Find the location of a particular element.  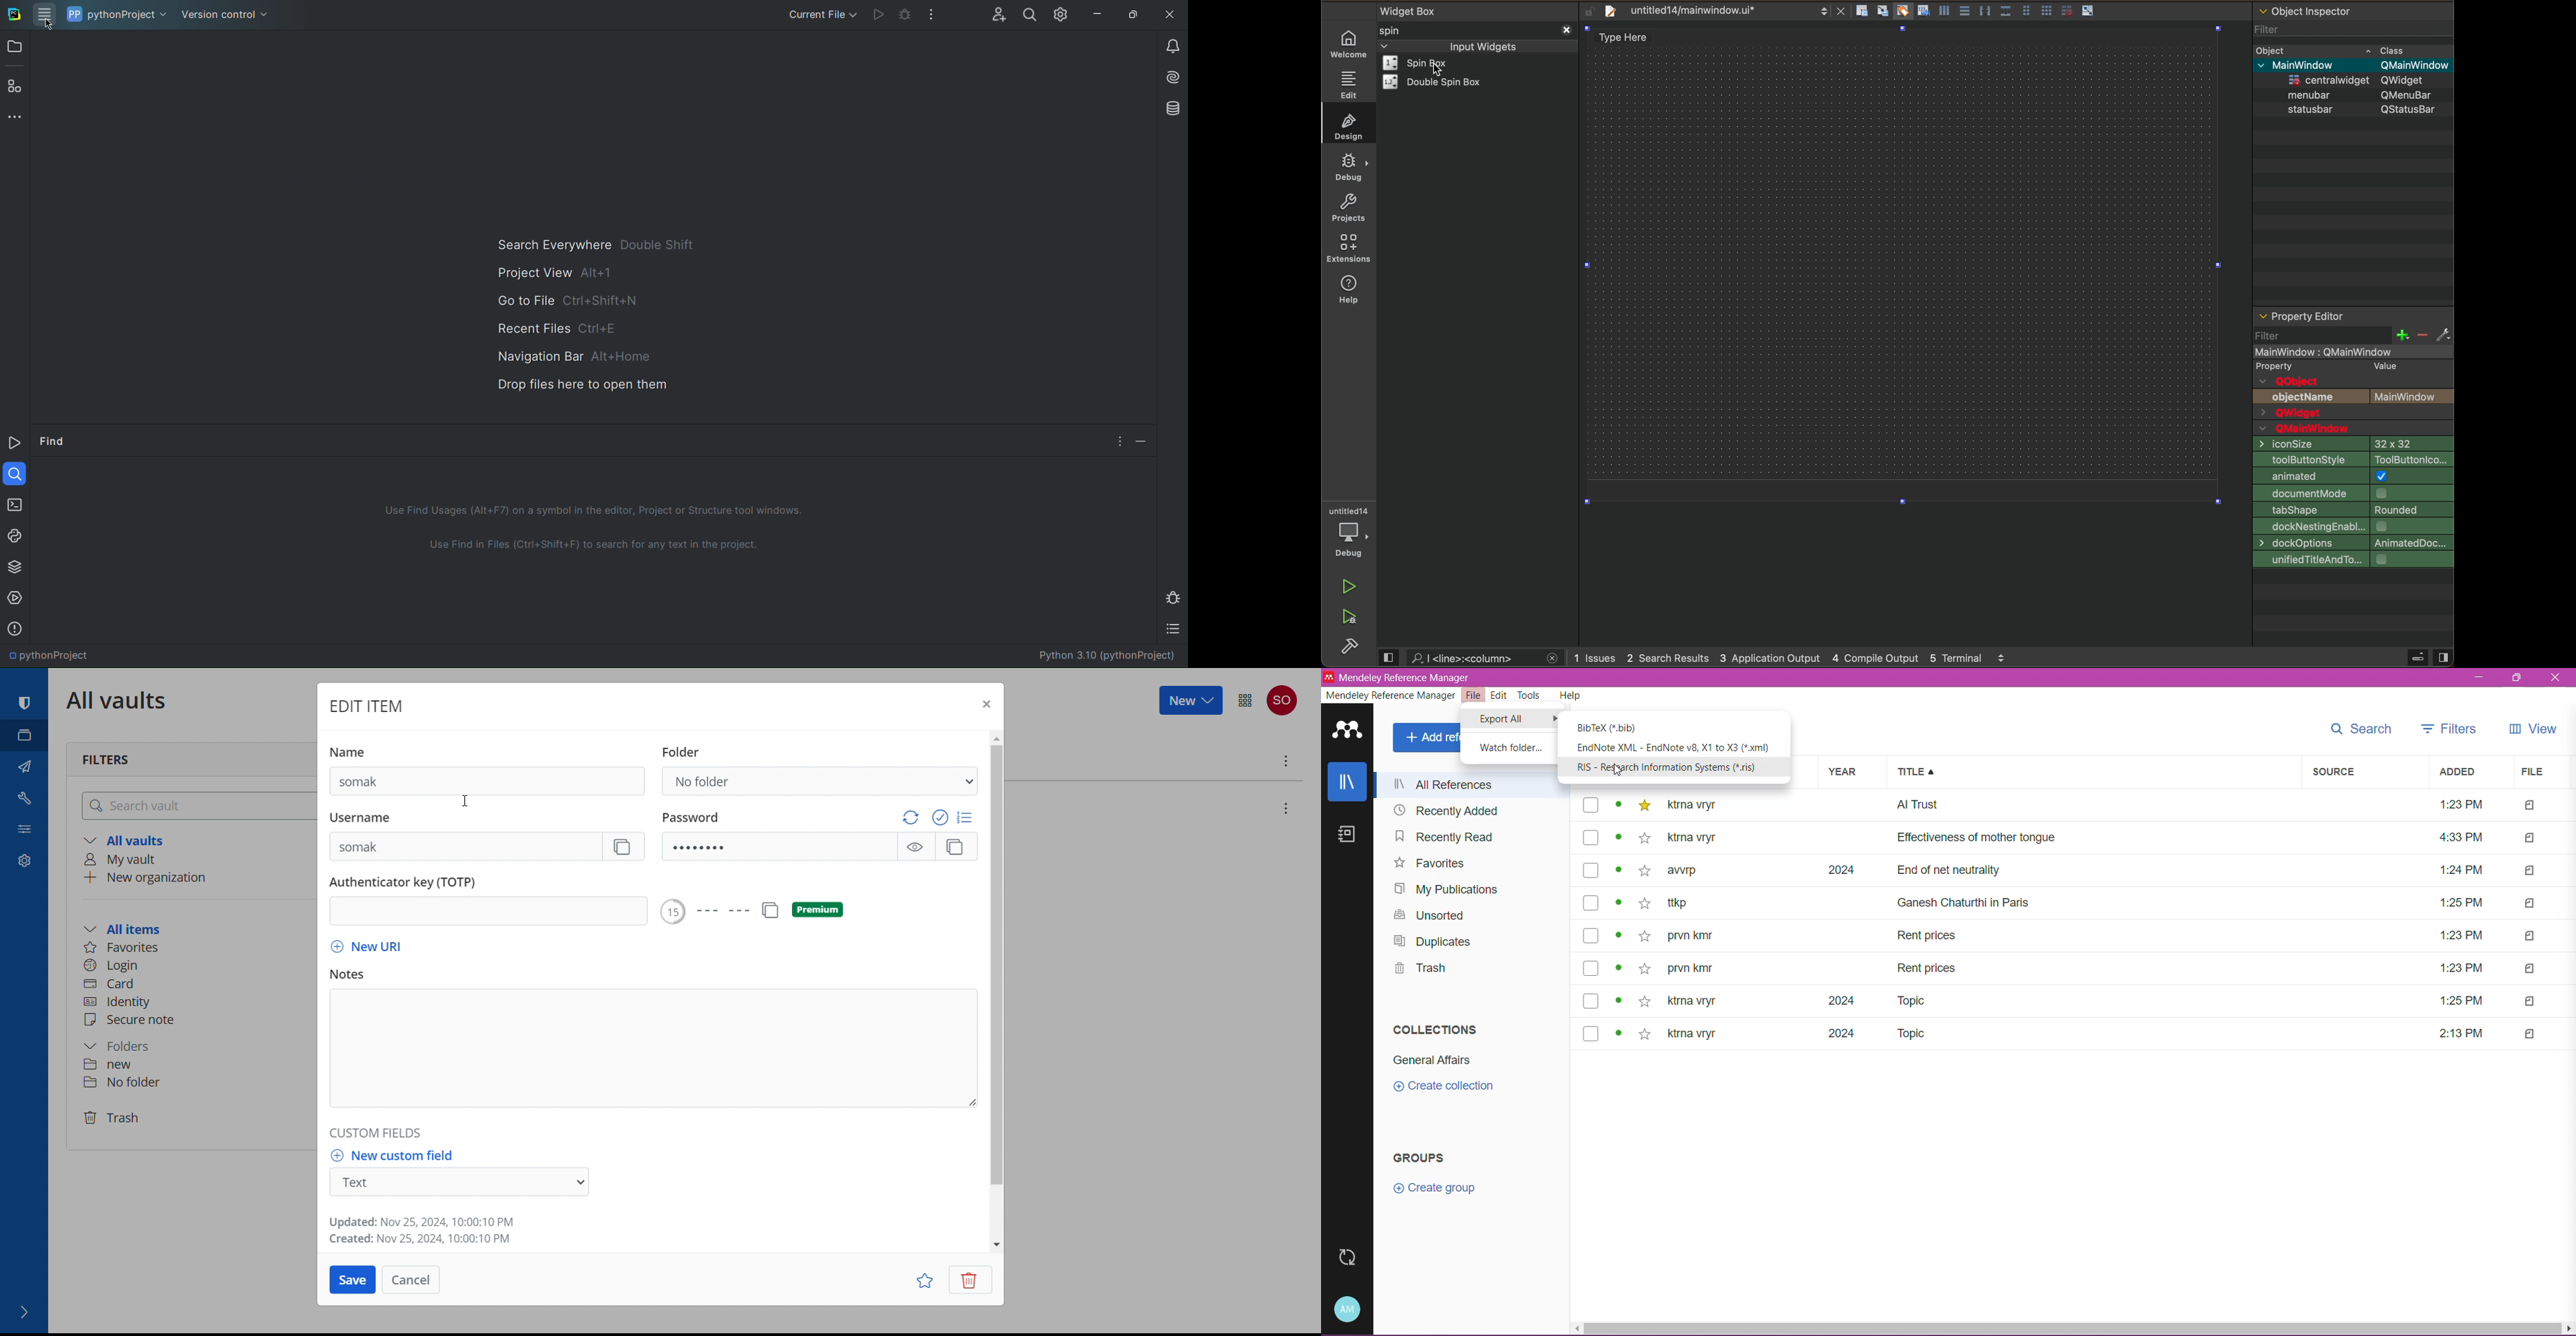

Restore Down is located at coordinates (2515, 678).